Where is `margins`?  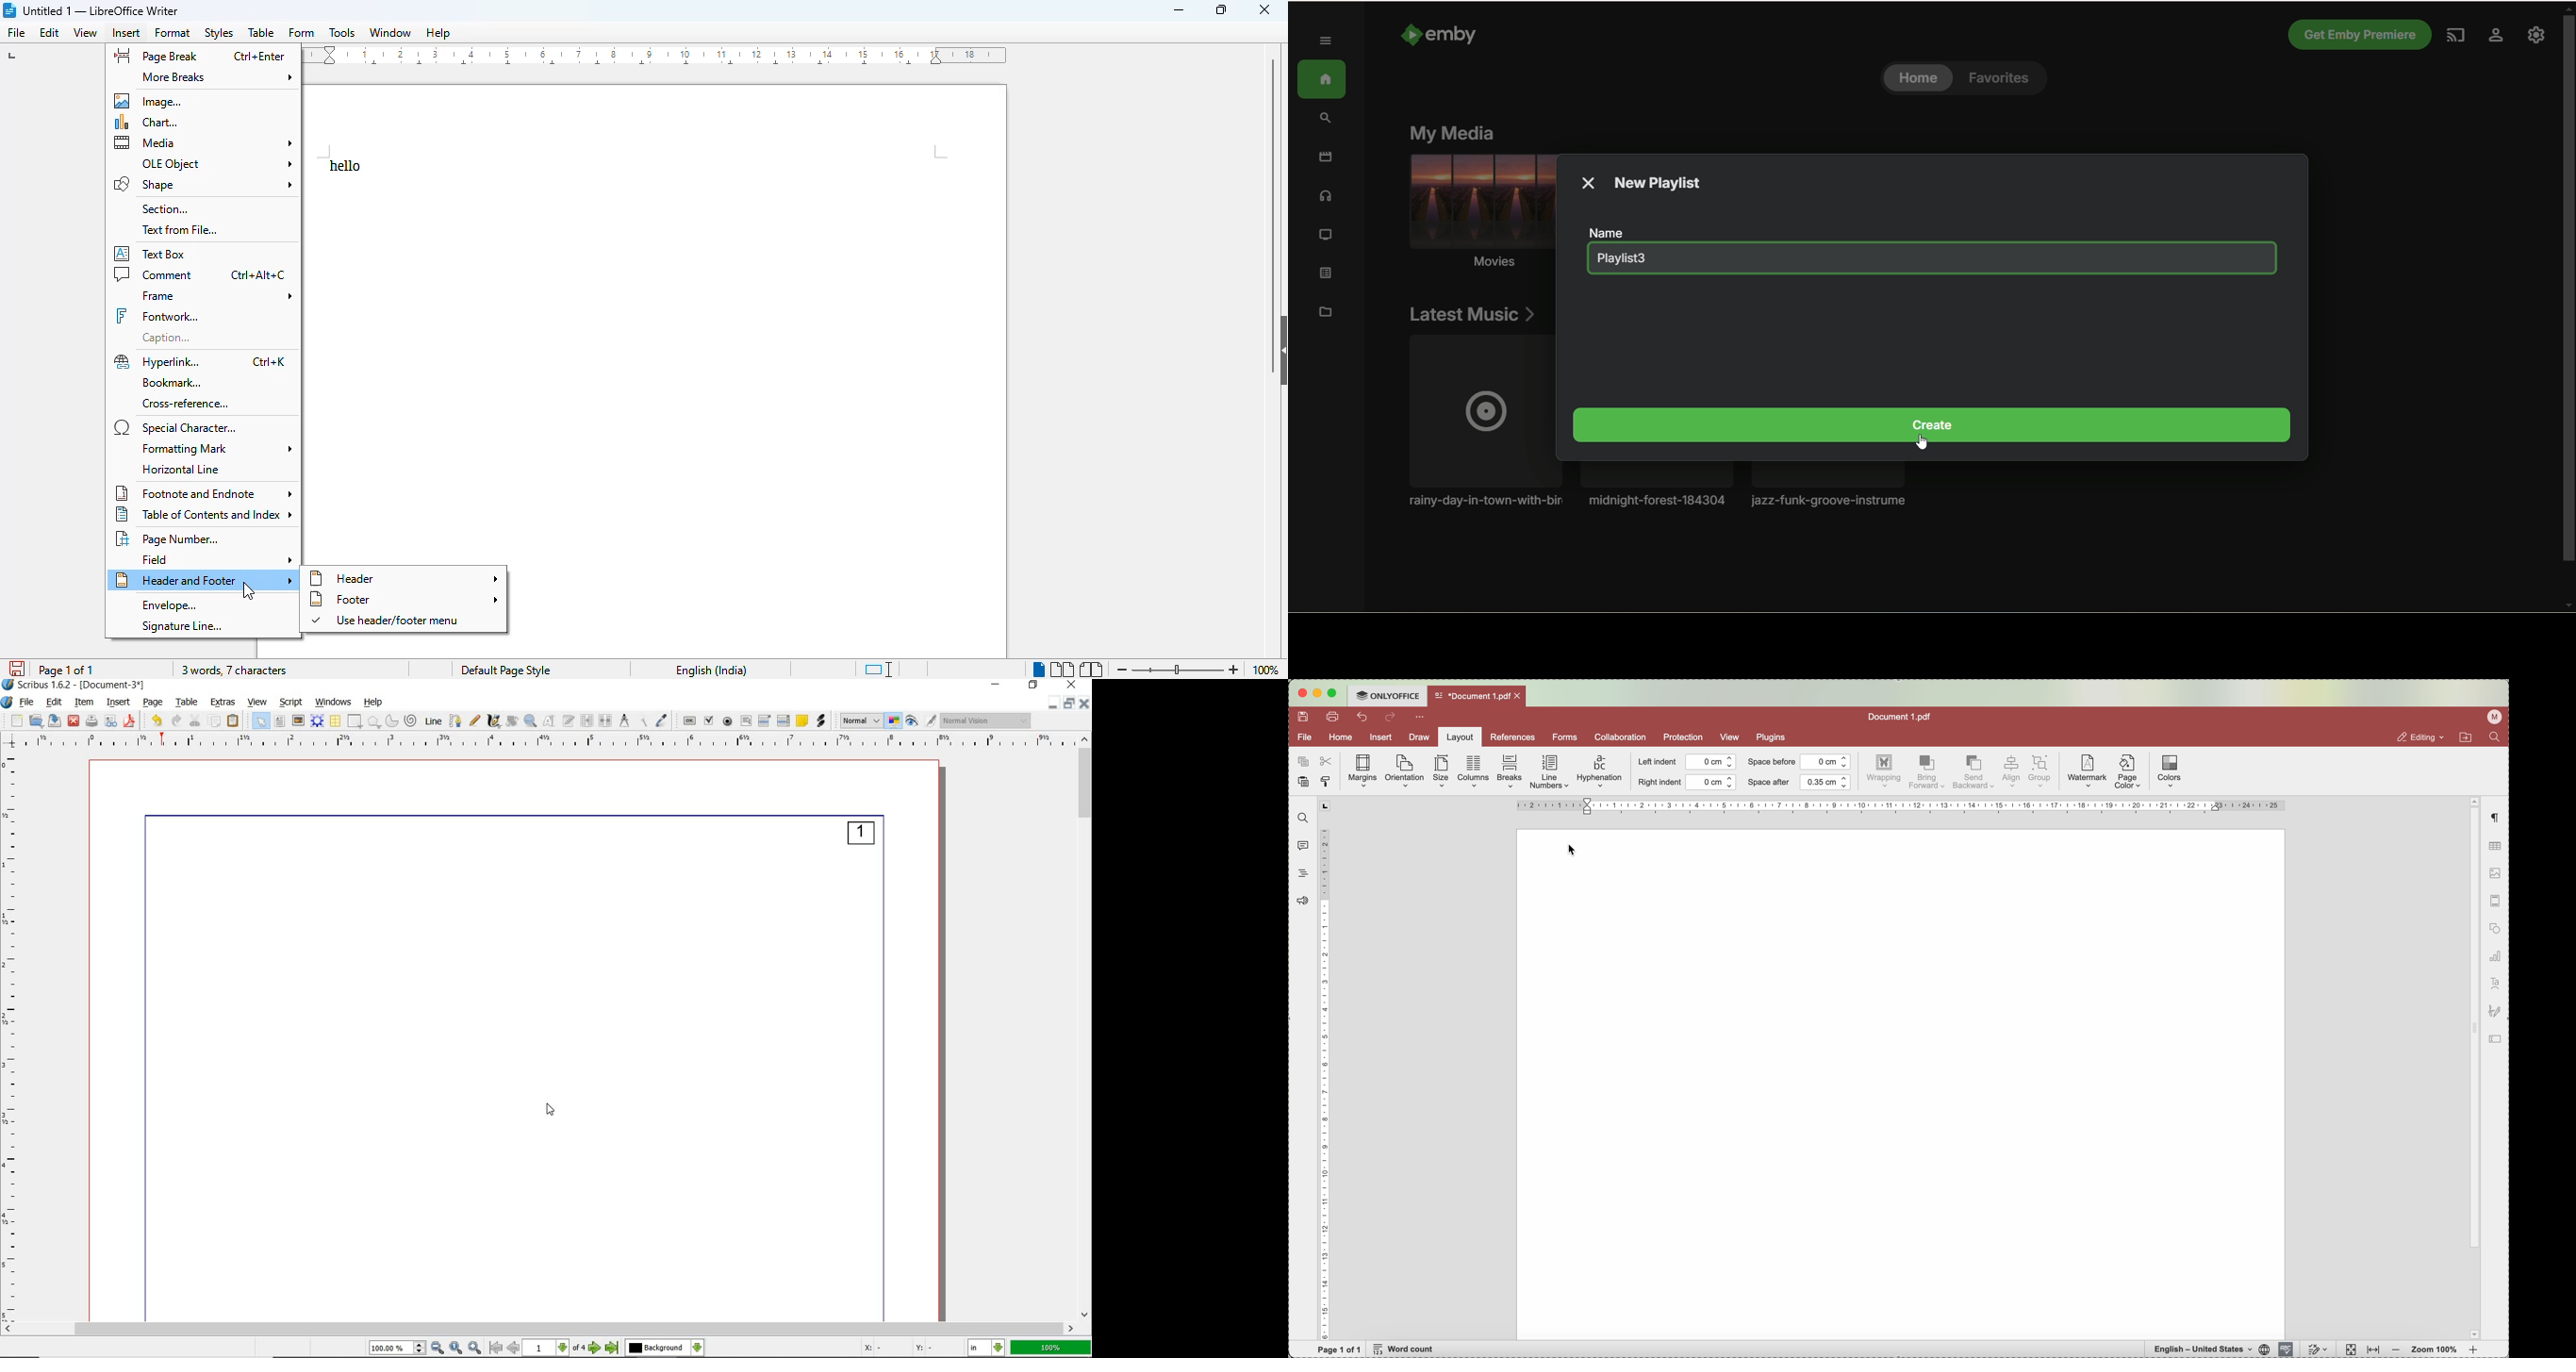 margins is located at coordinates (1363, 771).